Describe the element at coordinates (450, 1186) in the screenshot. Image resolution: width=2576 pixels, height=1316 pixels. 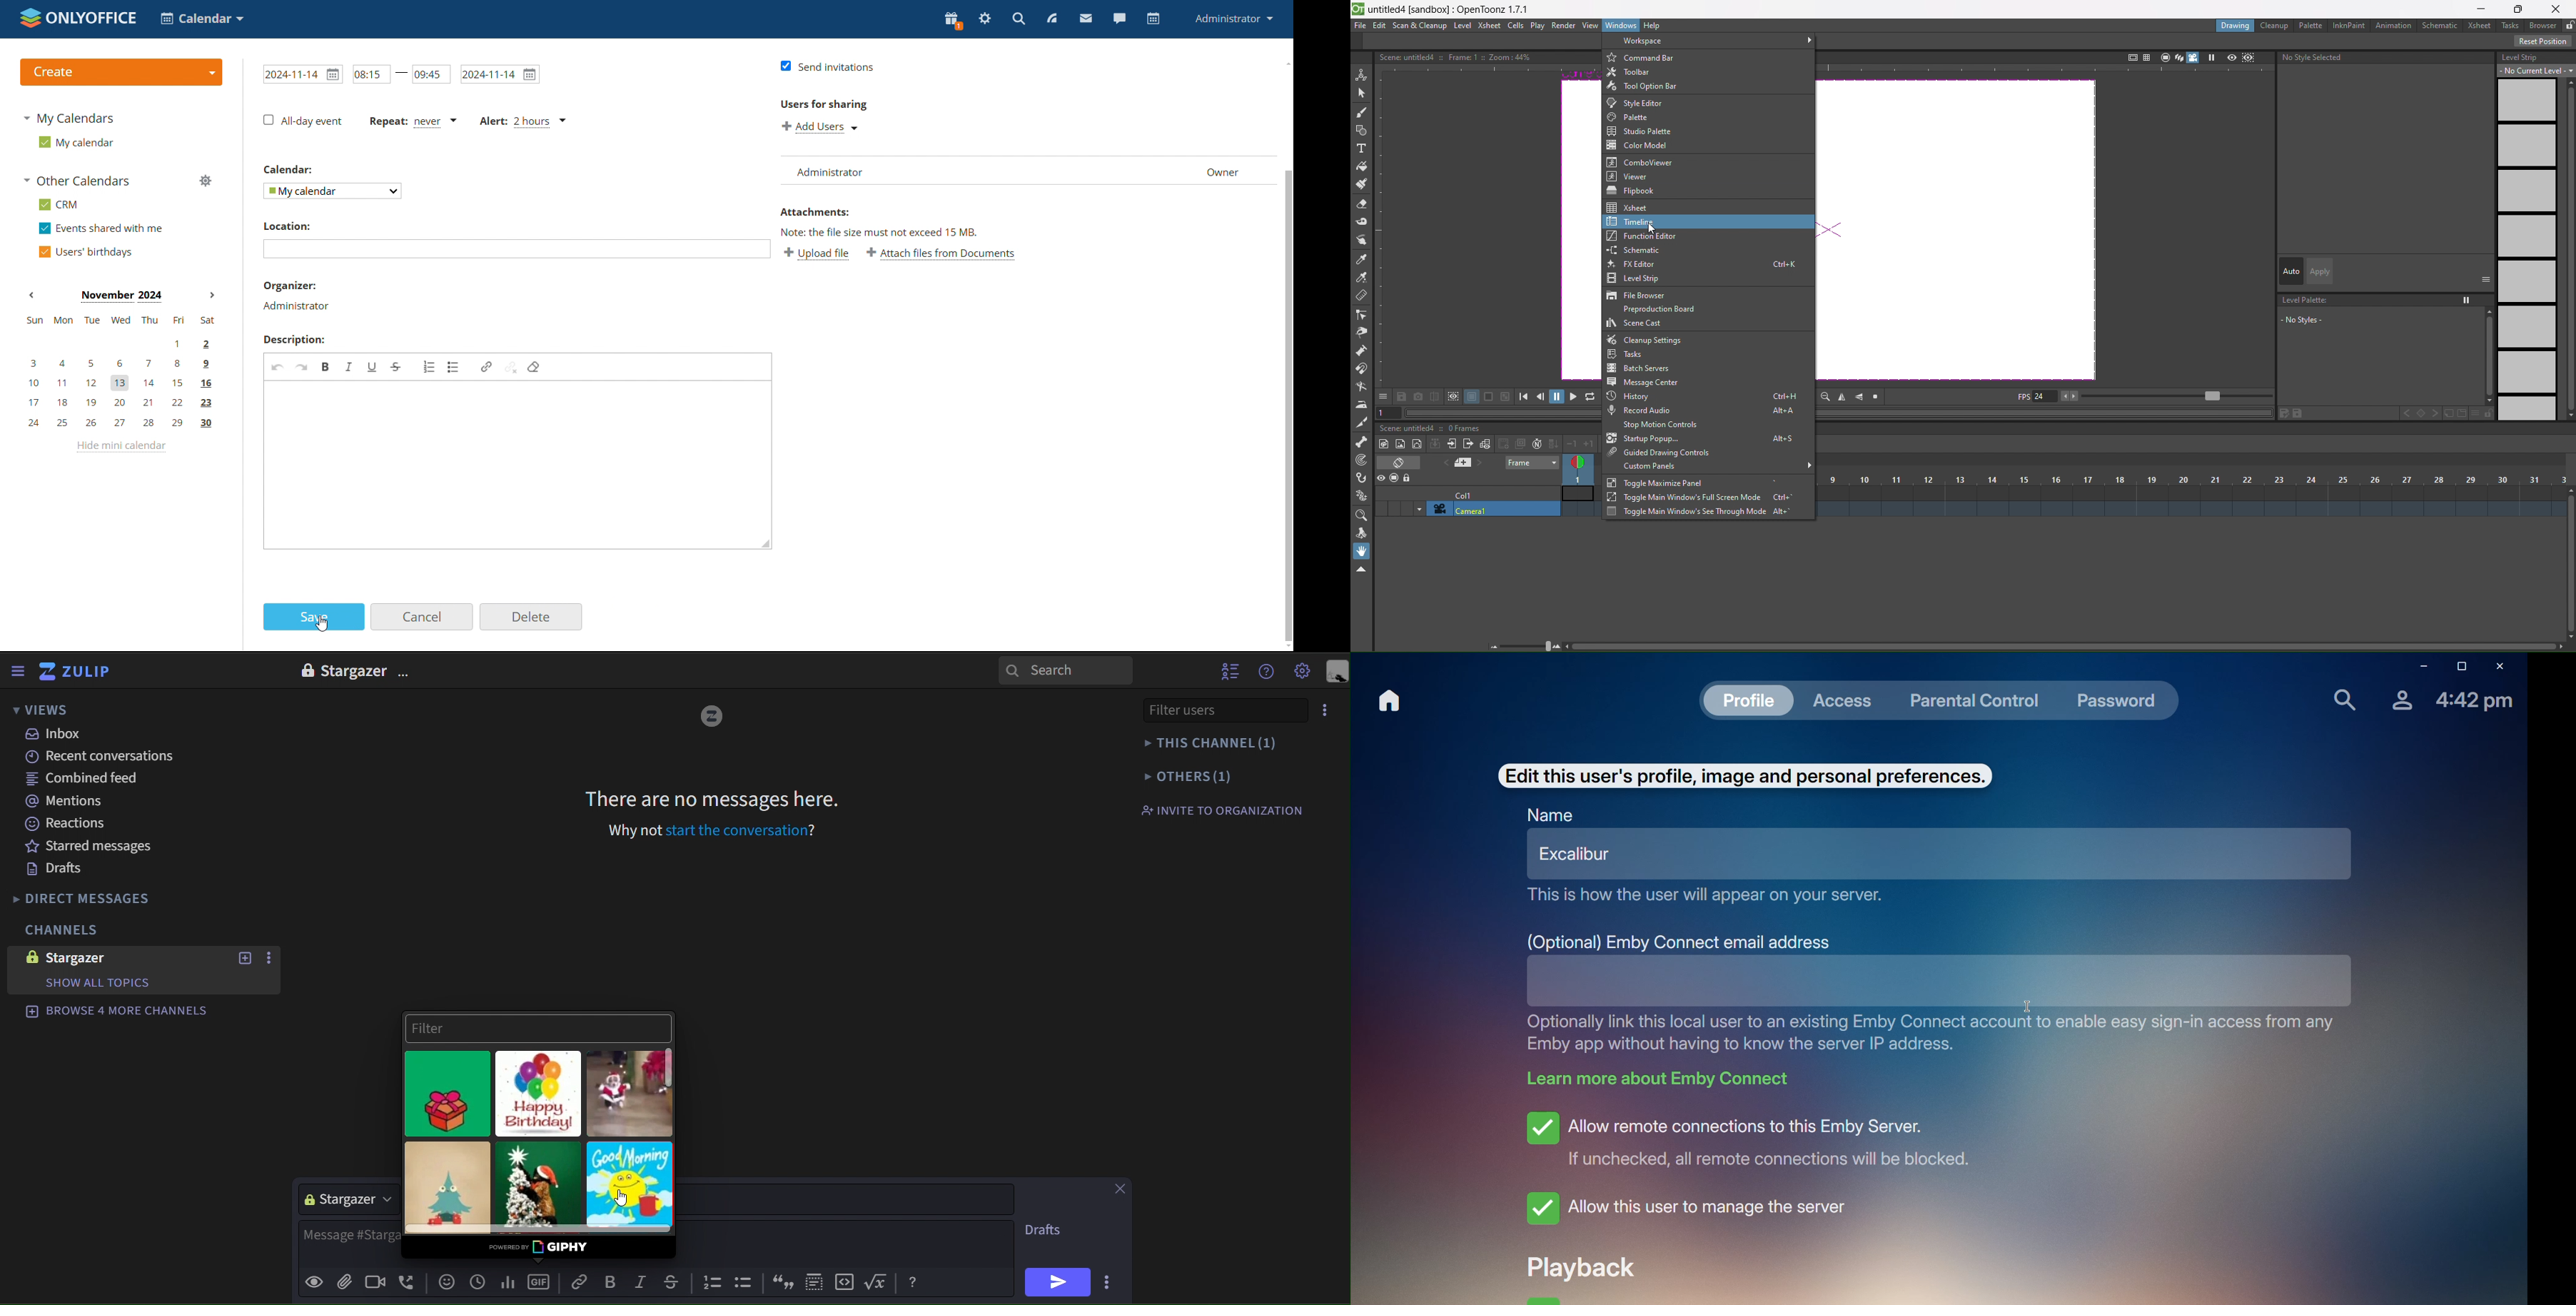
I see `image` at that location.